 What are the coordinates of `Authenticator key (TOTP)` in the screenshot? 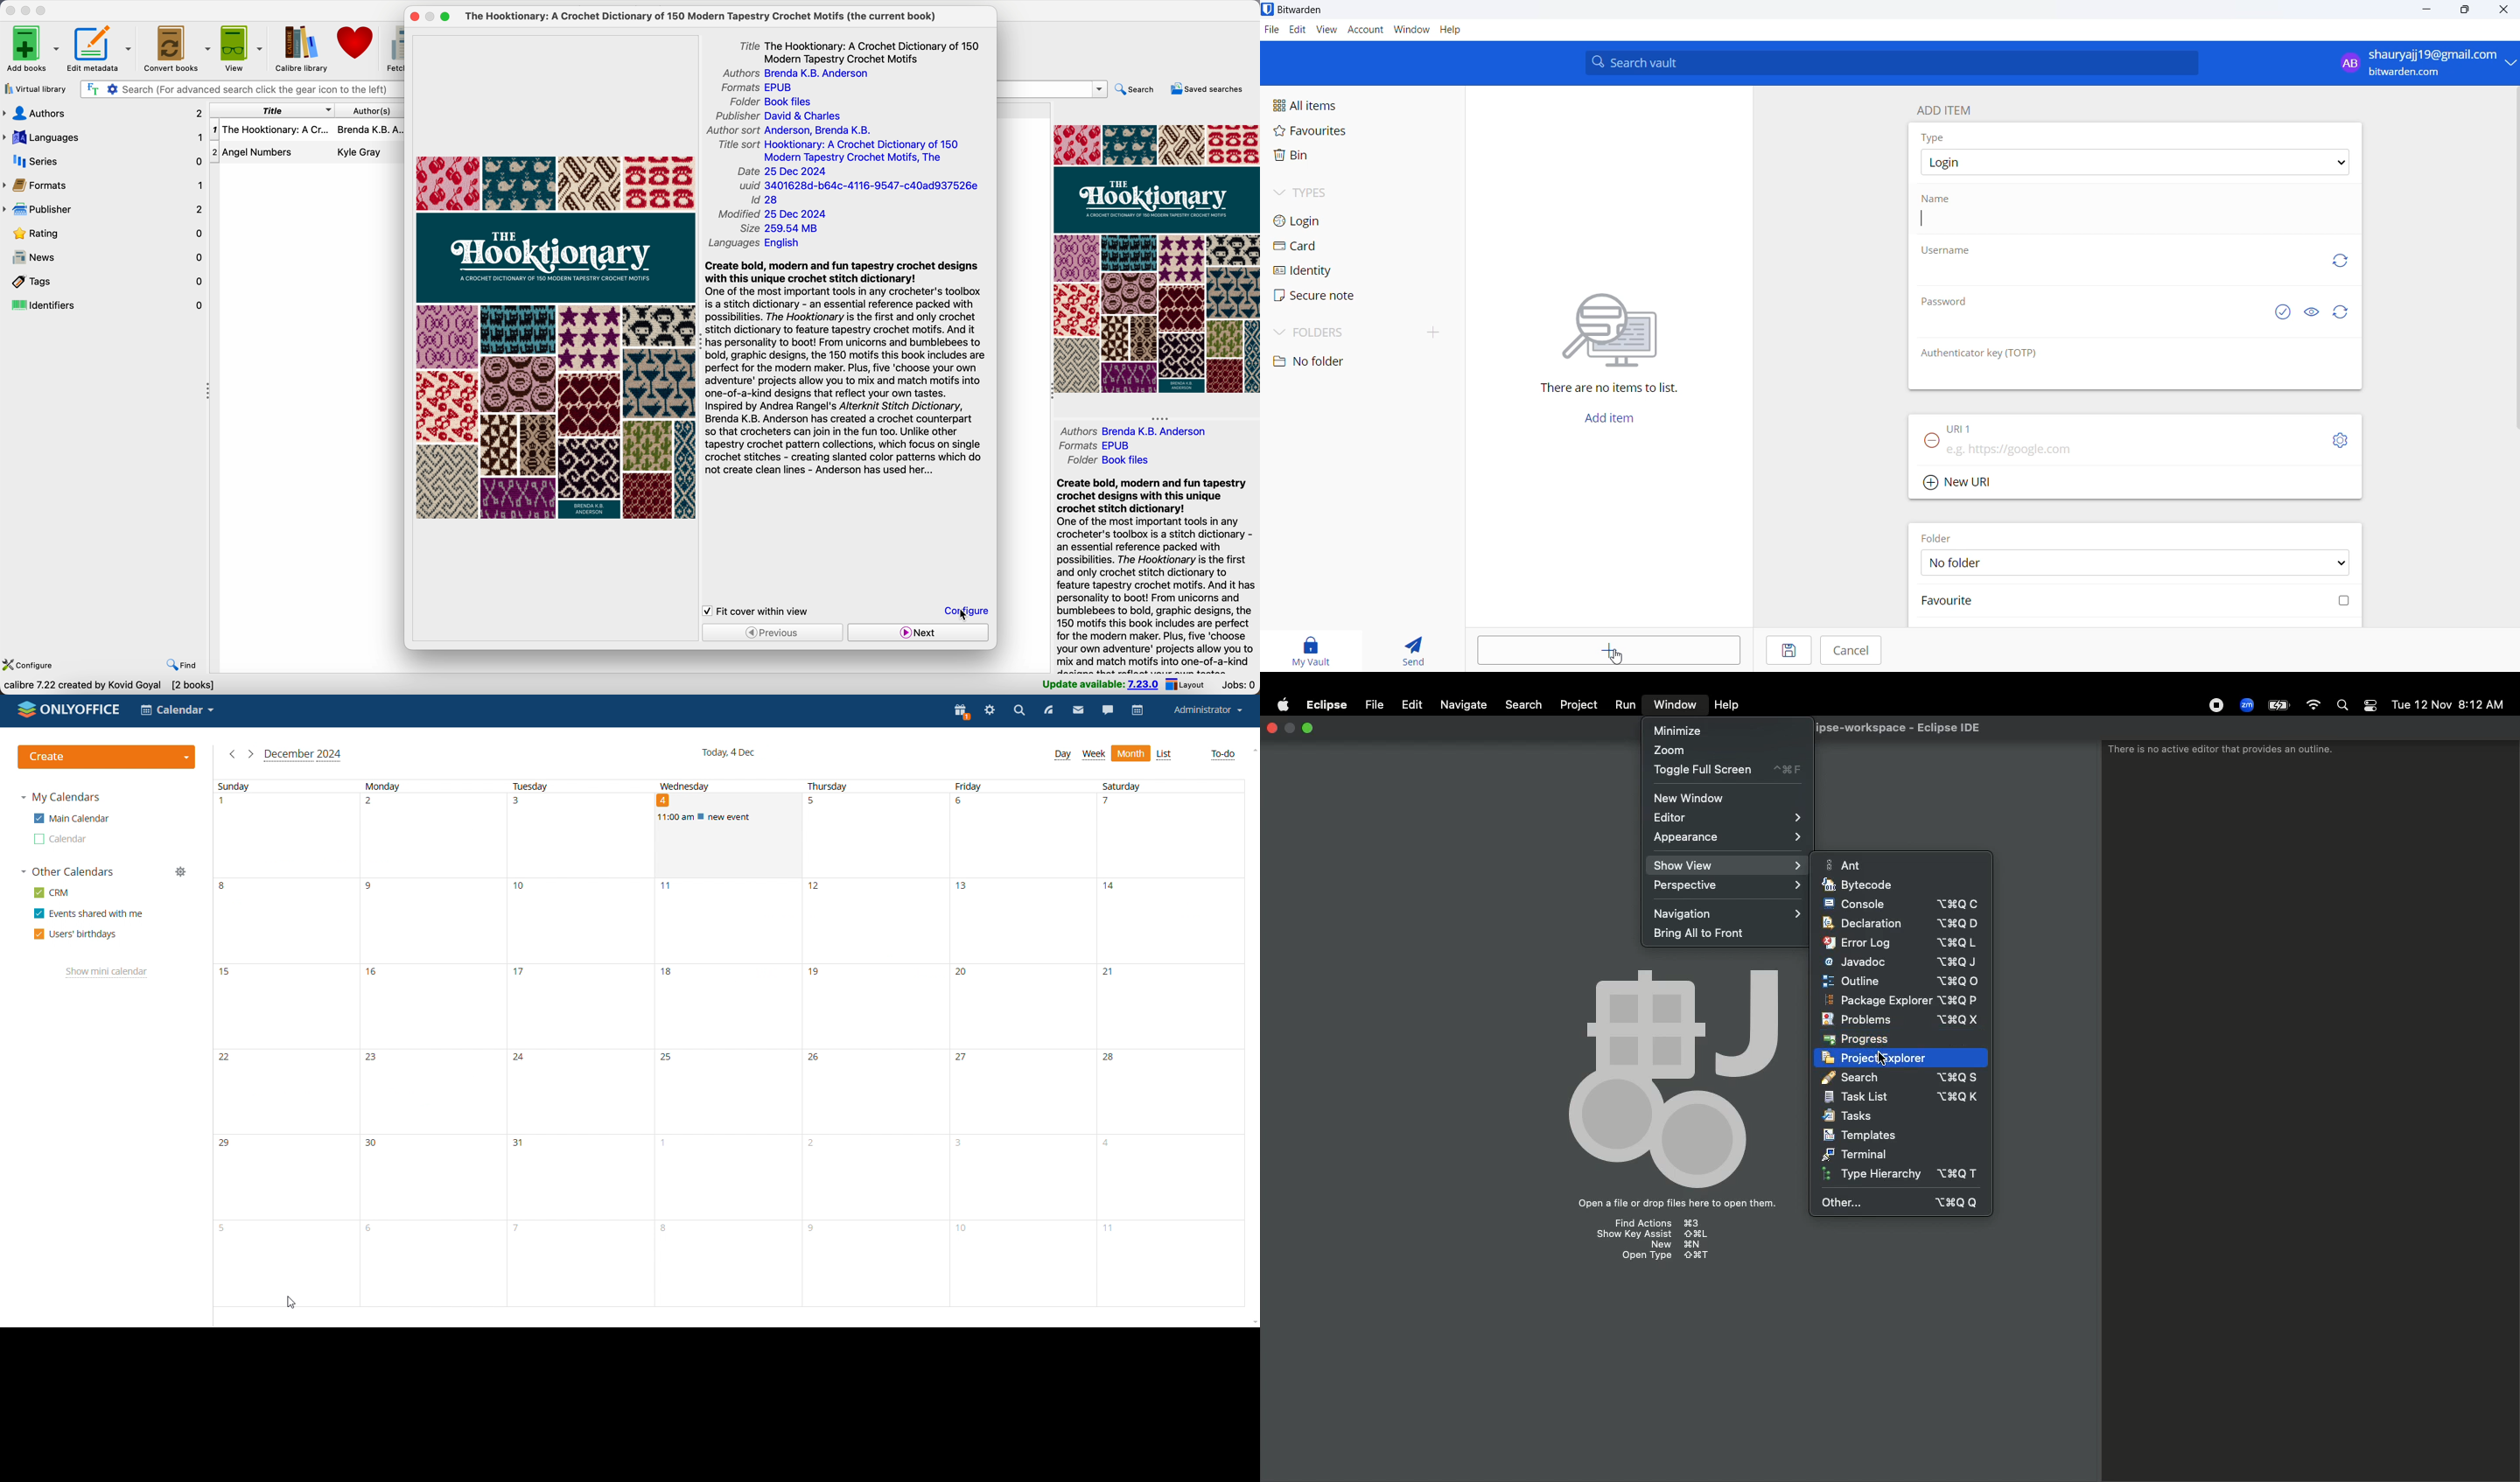 It's located at (1993, 355).